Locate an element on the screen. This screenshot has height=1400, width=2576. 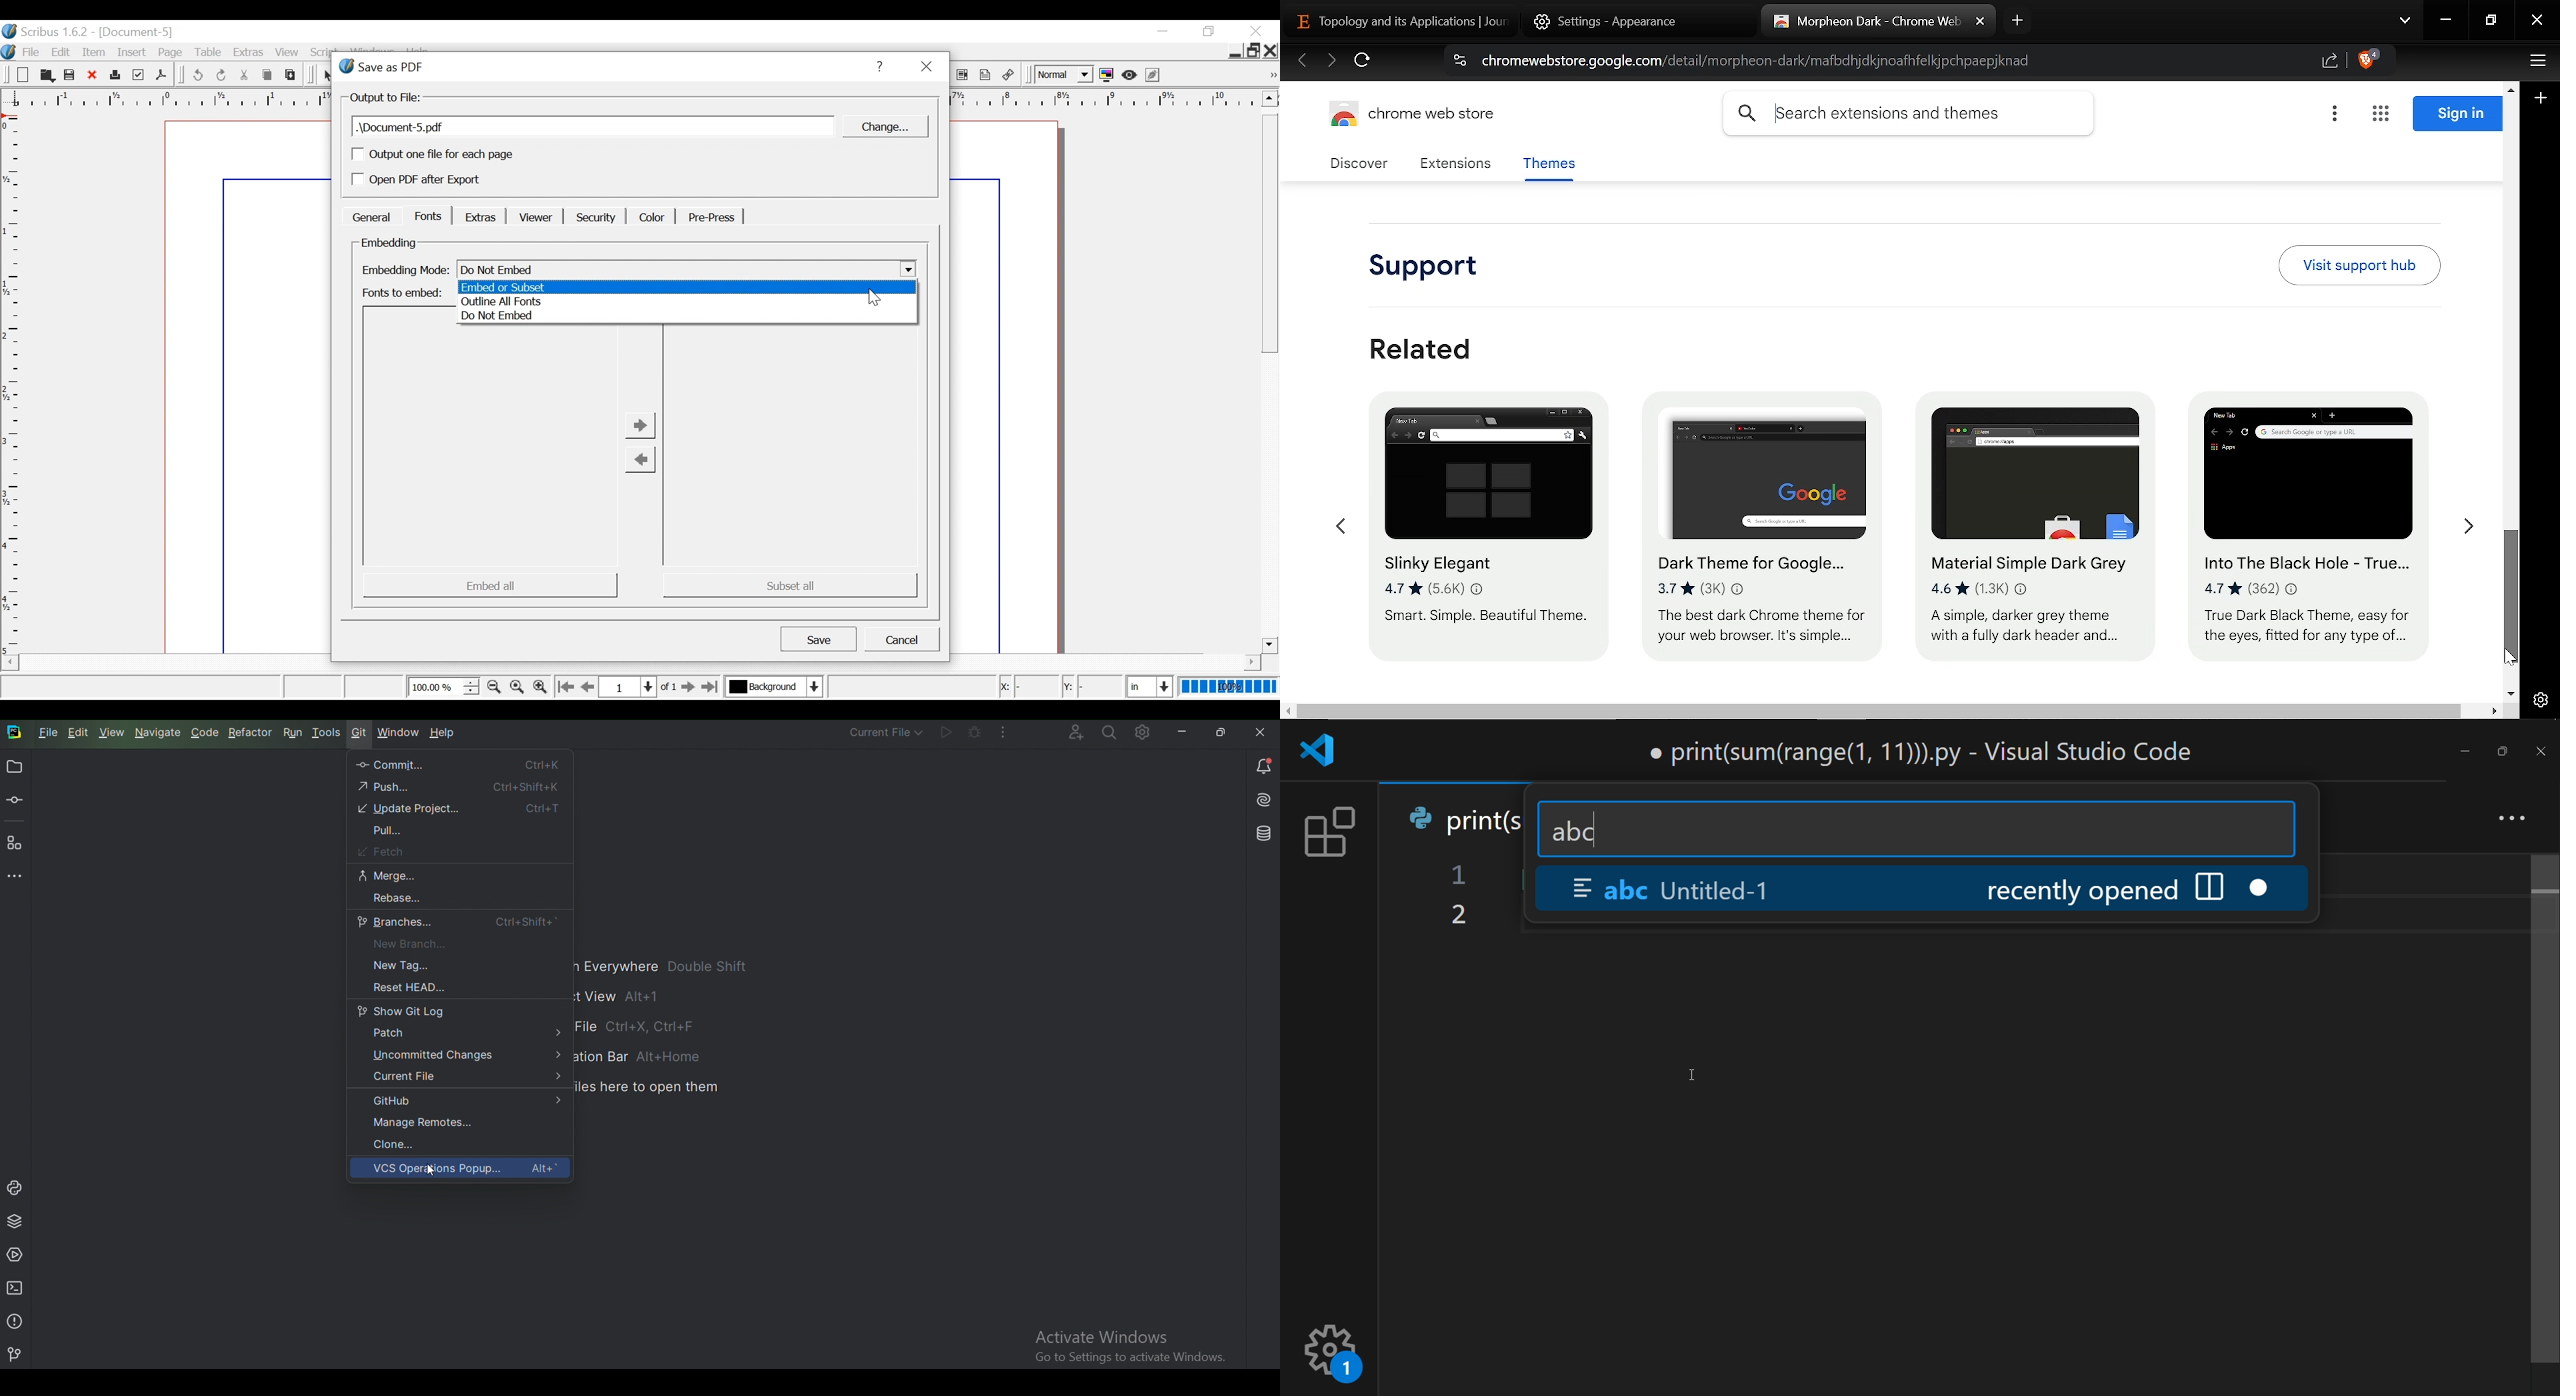
Minimize is located at coordinates (1178, 731).